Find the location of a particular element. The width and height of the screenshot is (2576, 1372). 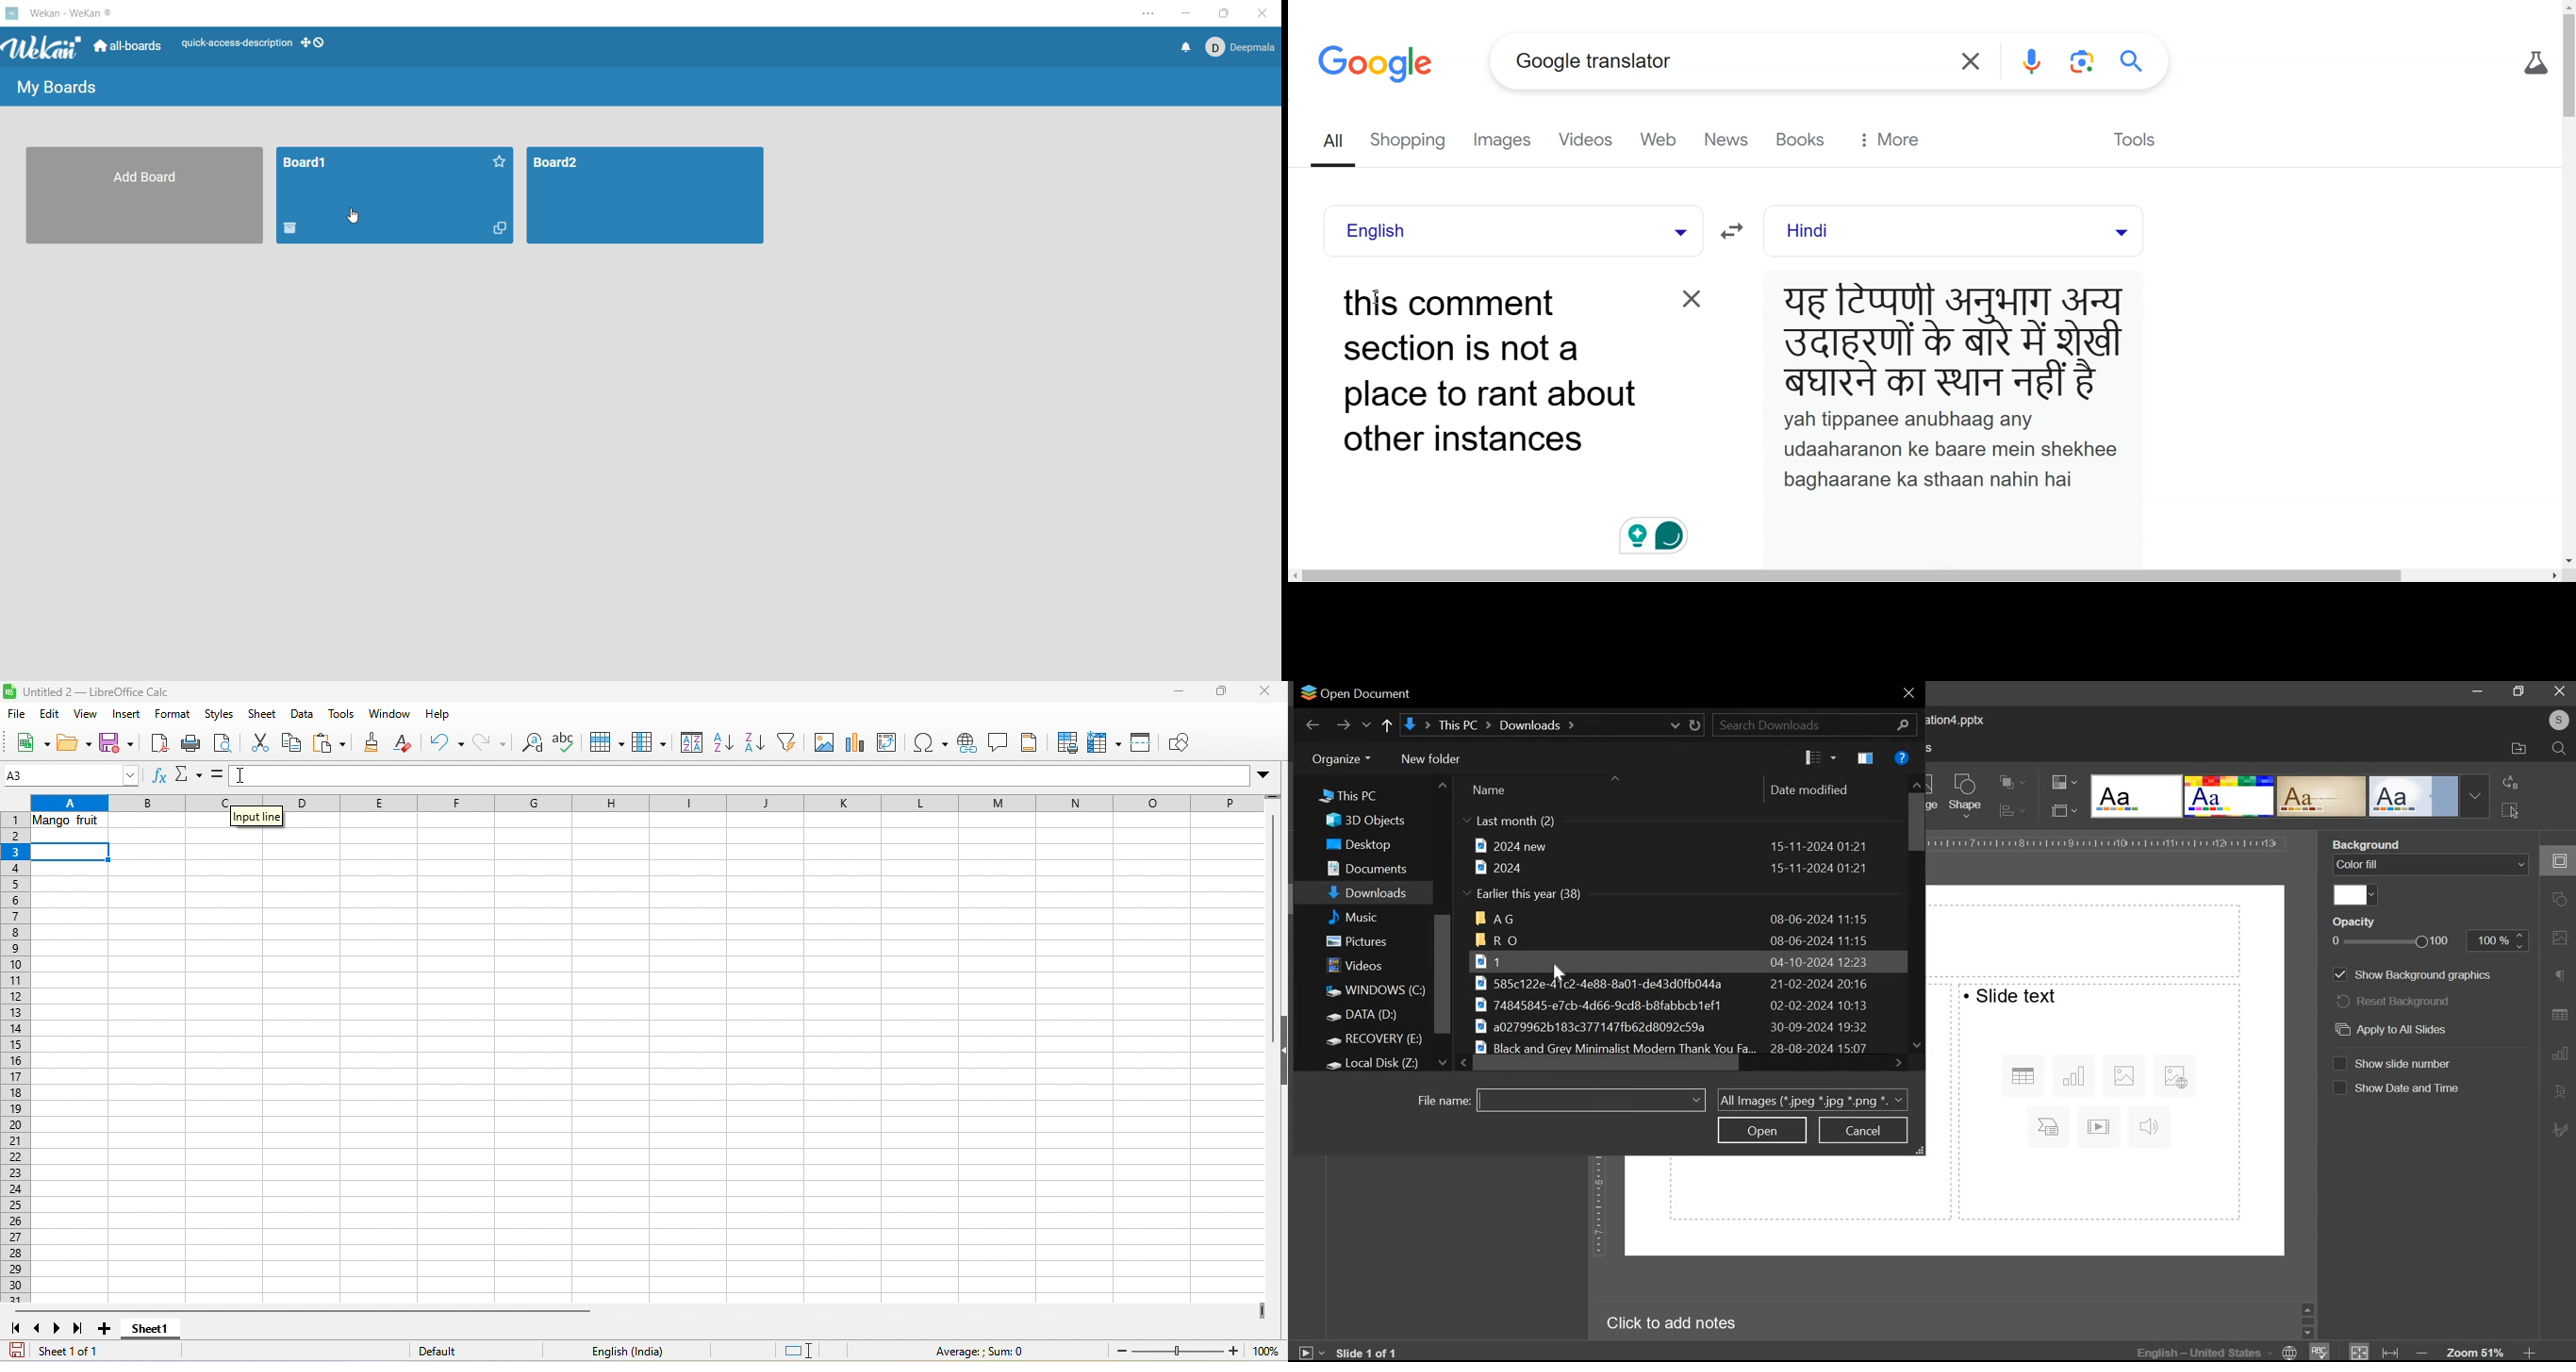

sort is located at coordinates (1820, 758).